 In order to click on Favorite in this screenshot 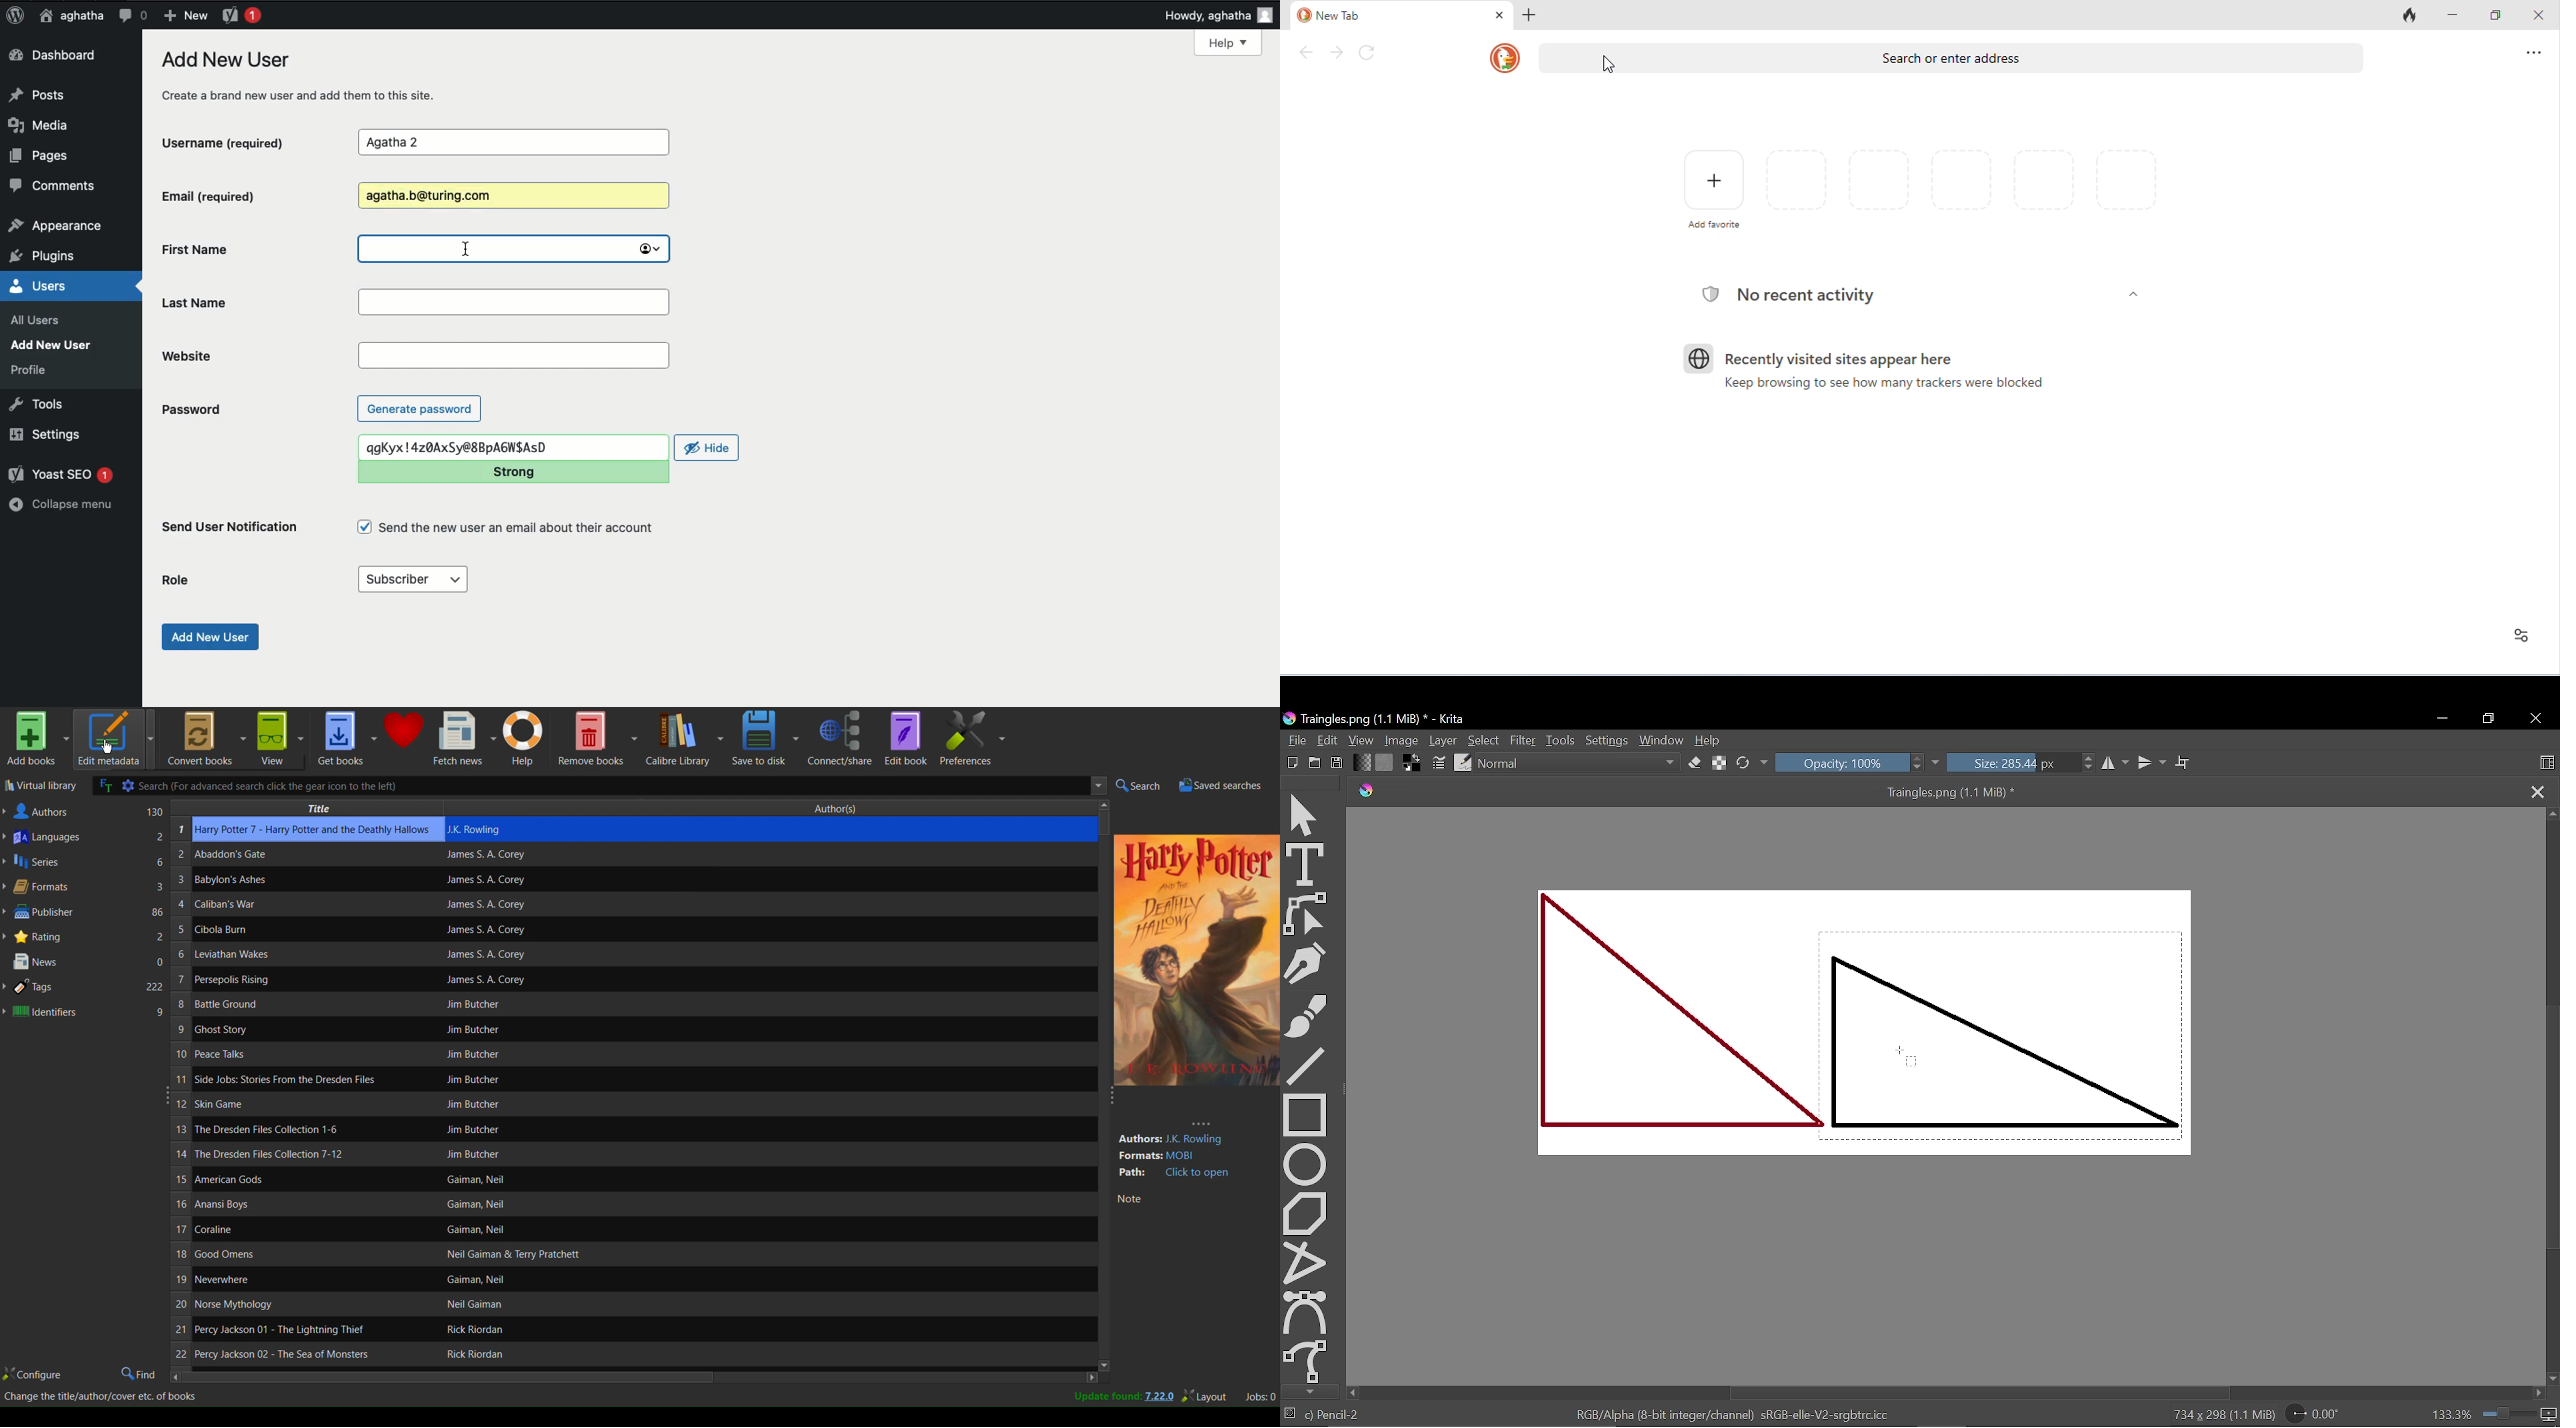, I will do `click(404, 738)`.